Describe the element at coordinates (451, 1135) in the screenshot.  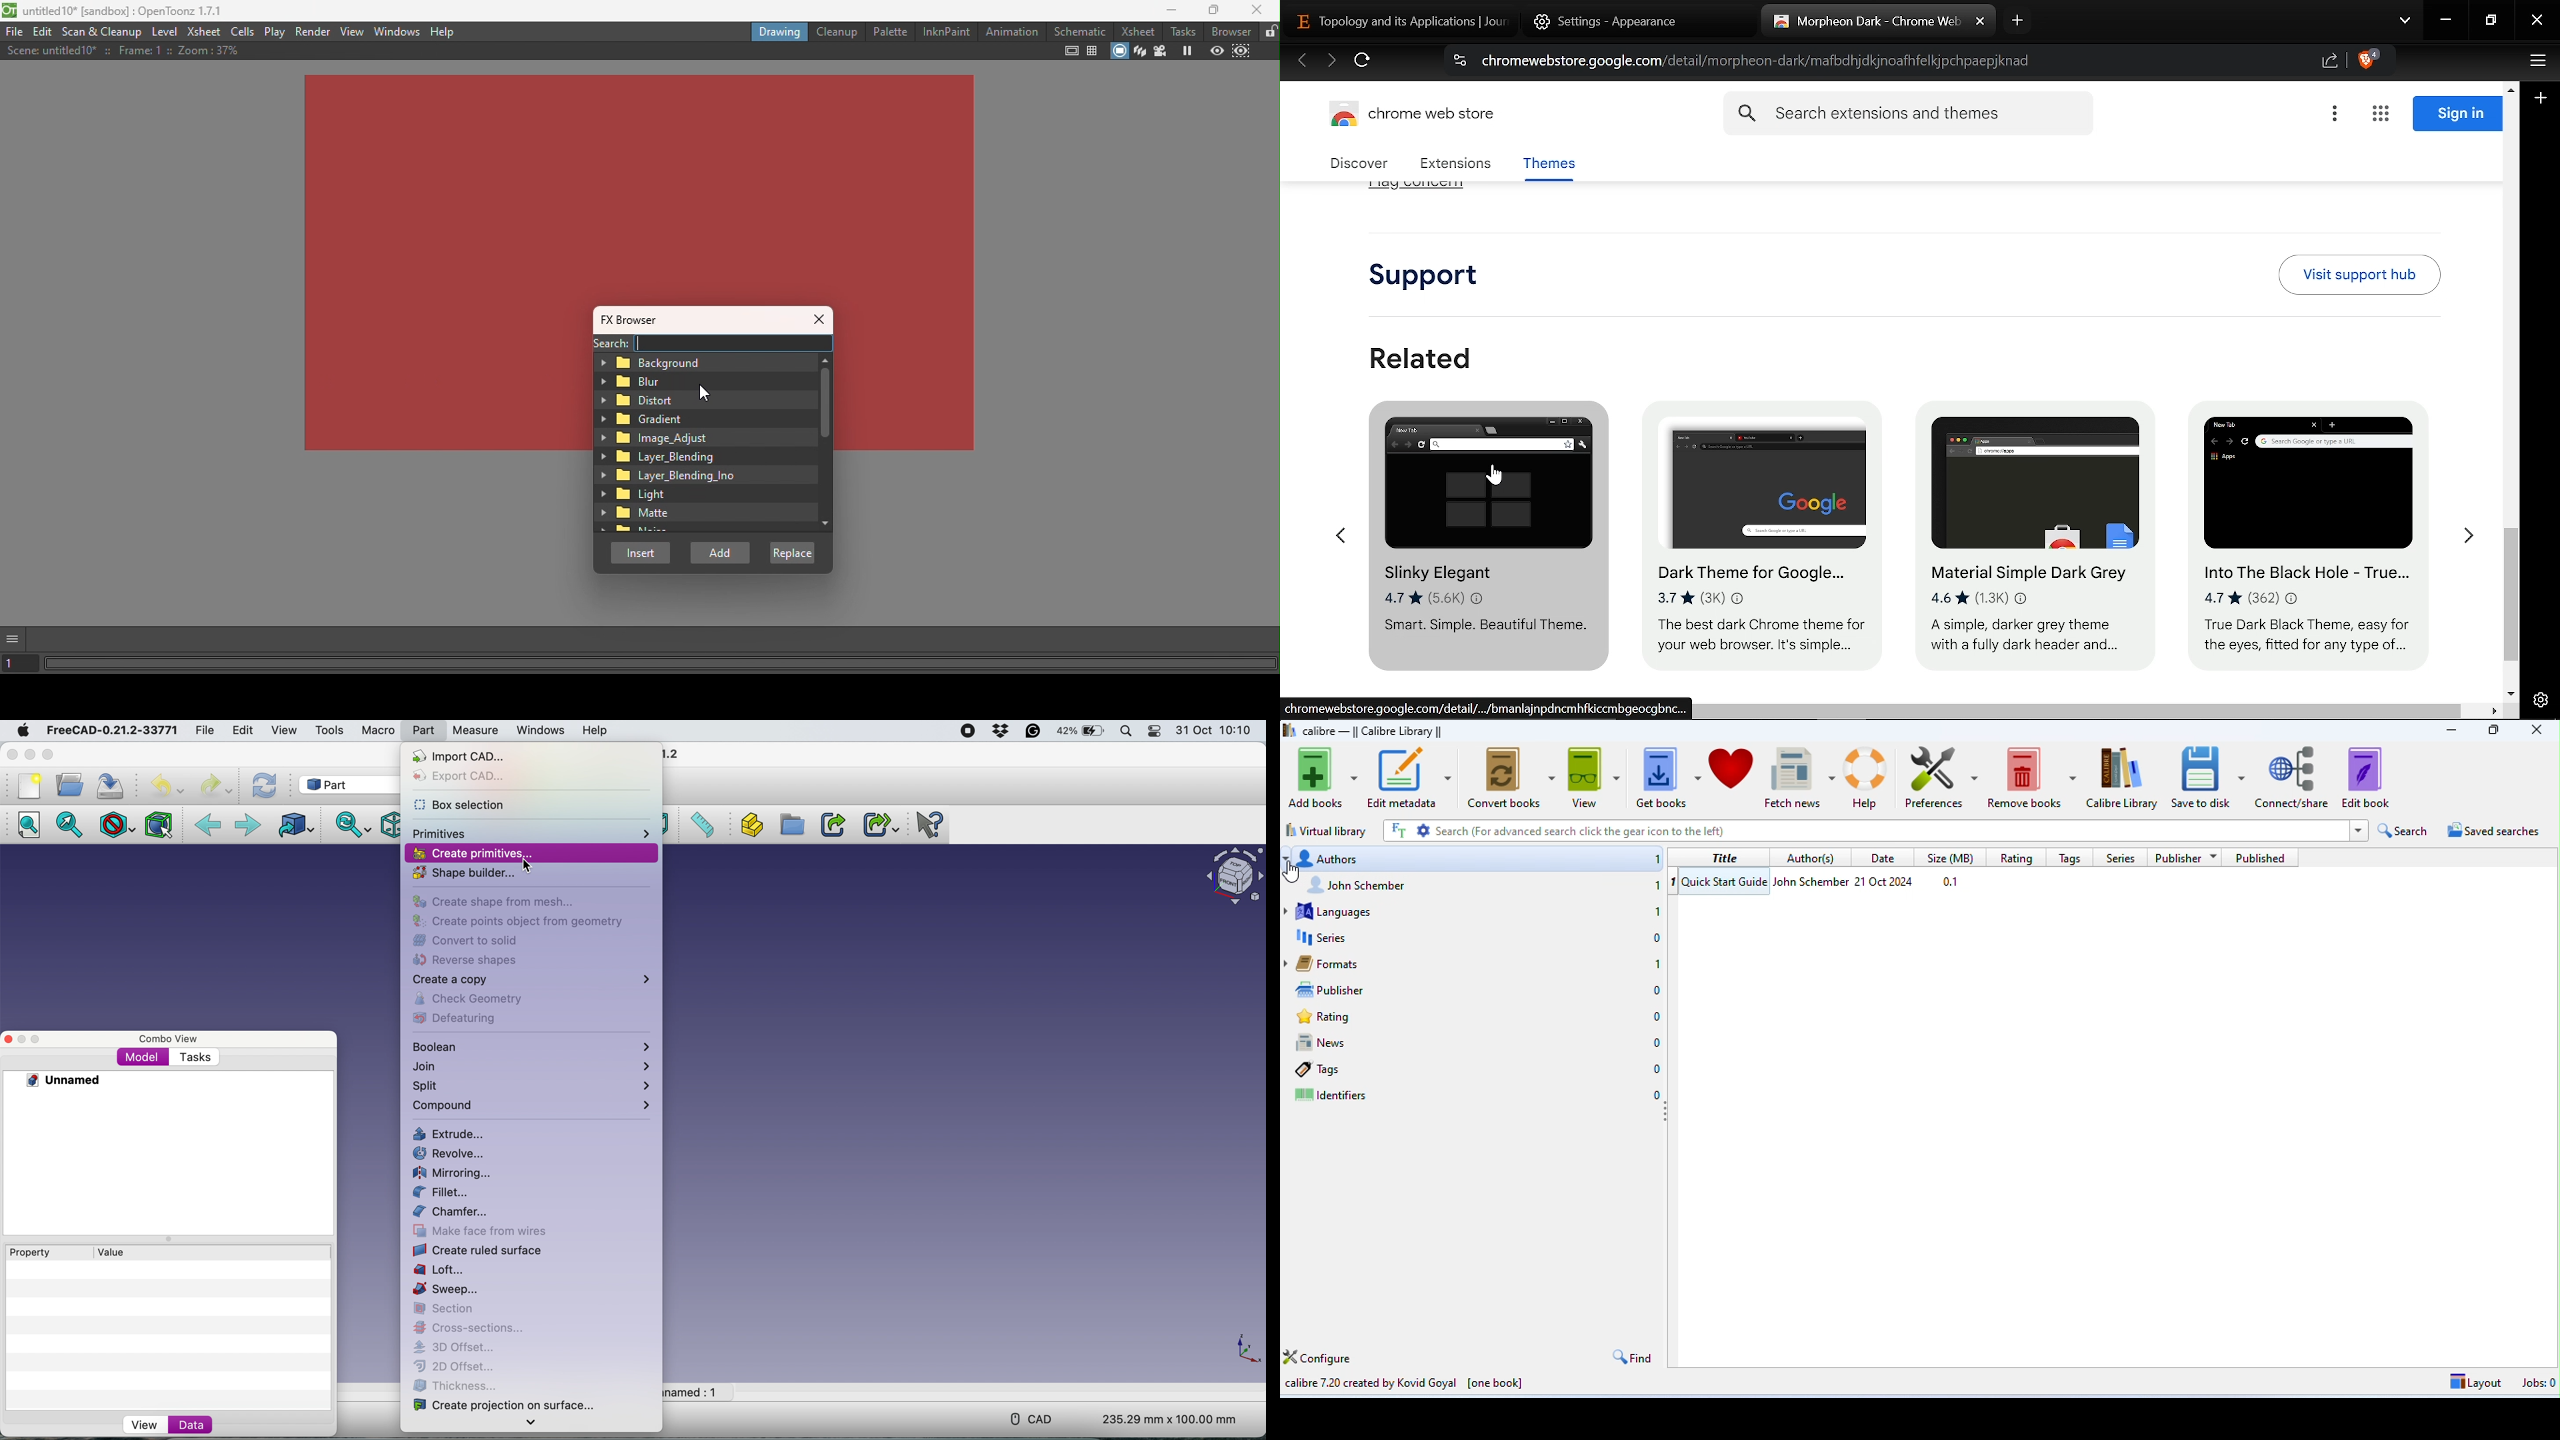
I see `extrude` at that location.